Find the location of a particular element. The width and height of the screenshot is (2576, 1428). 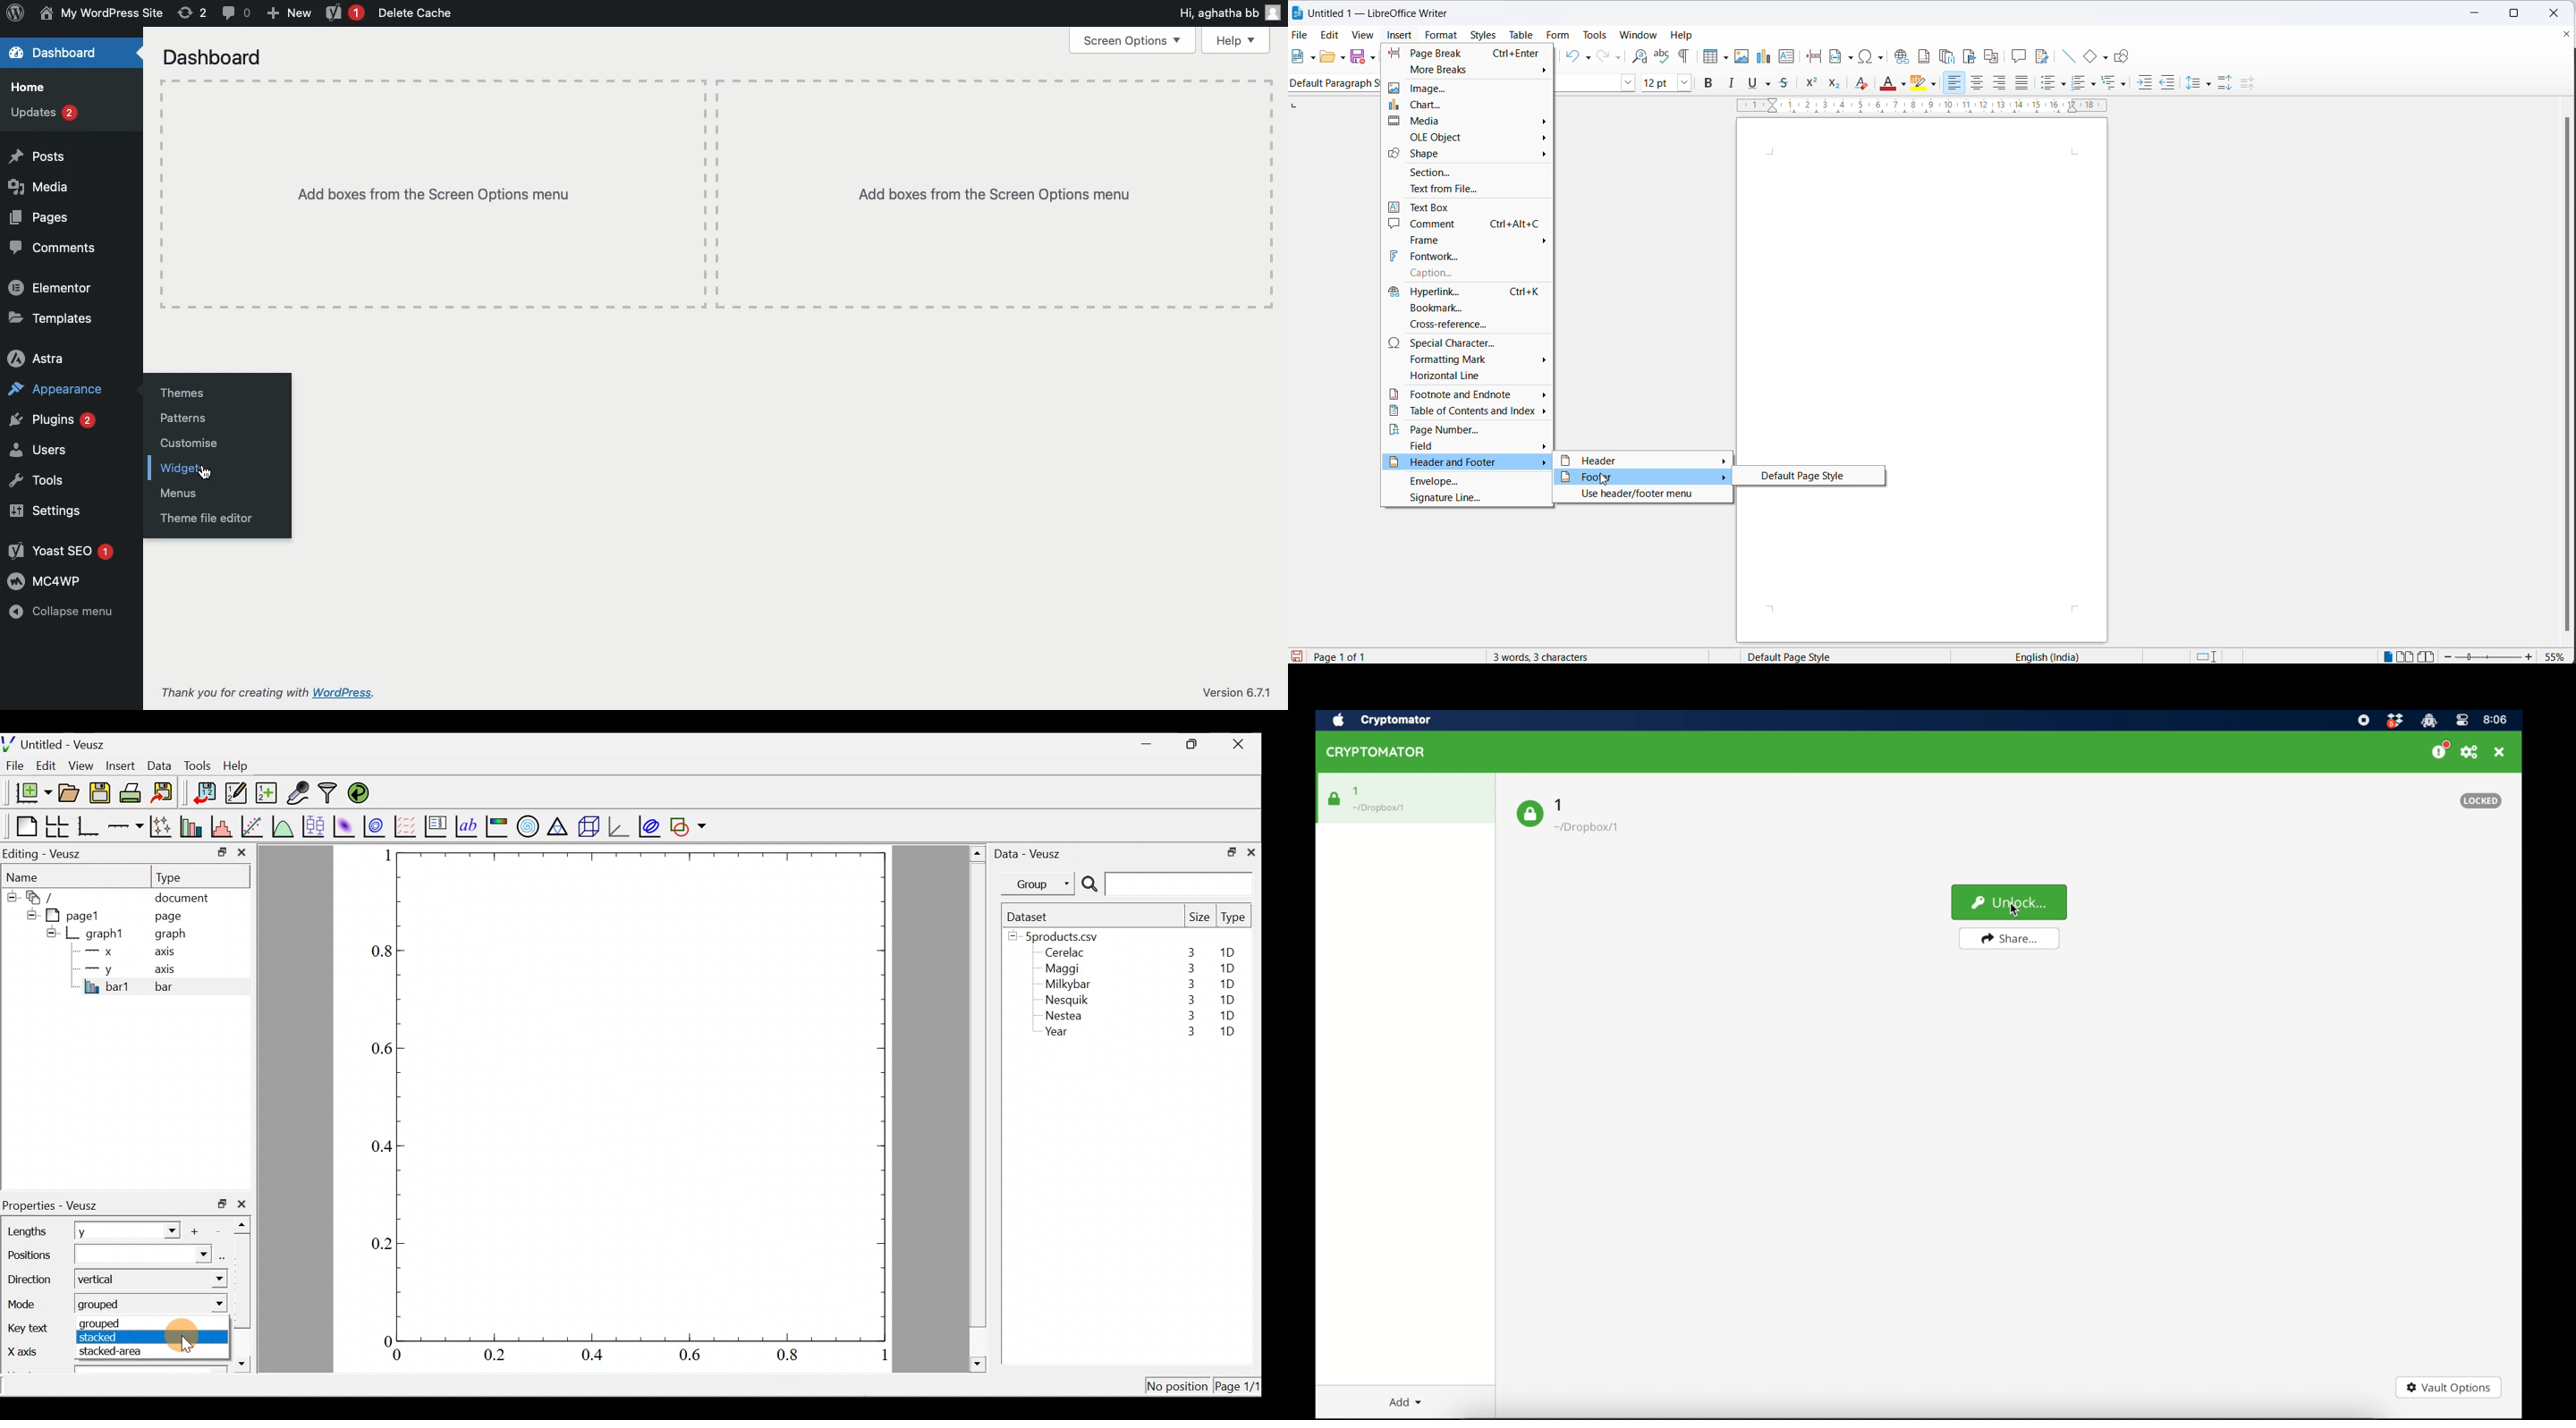

current page is located at coordinates (1346, 657).